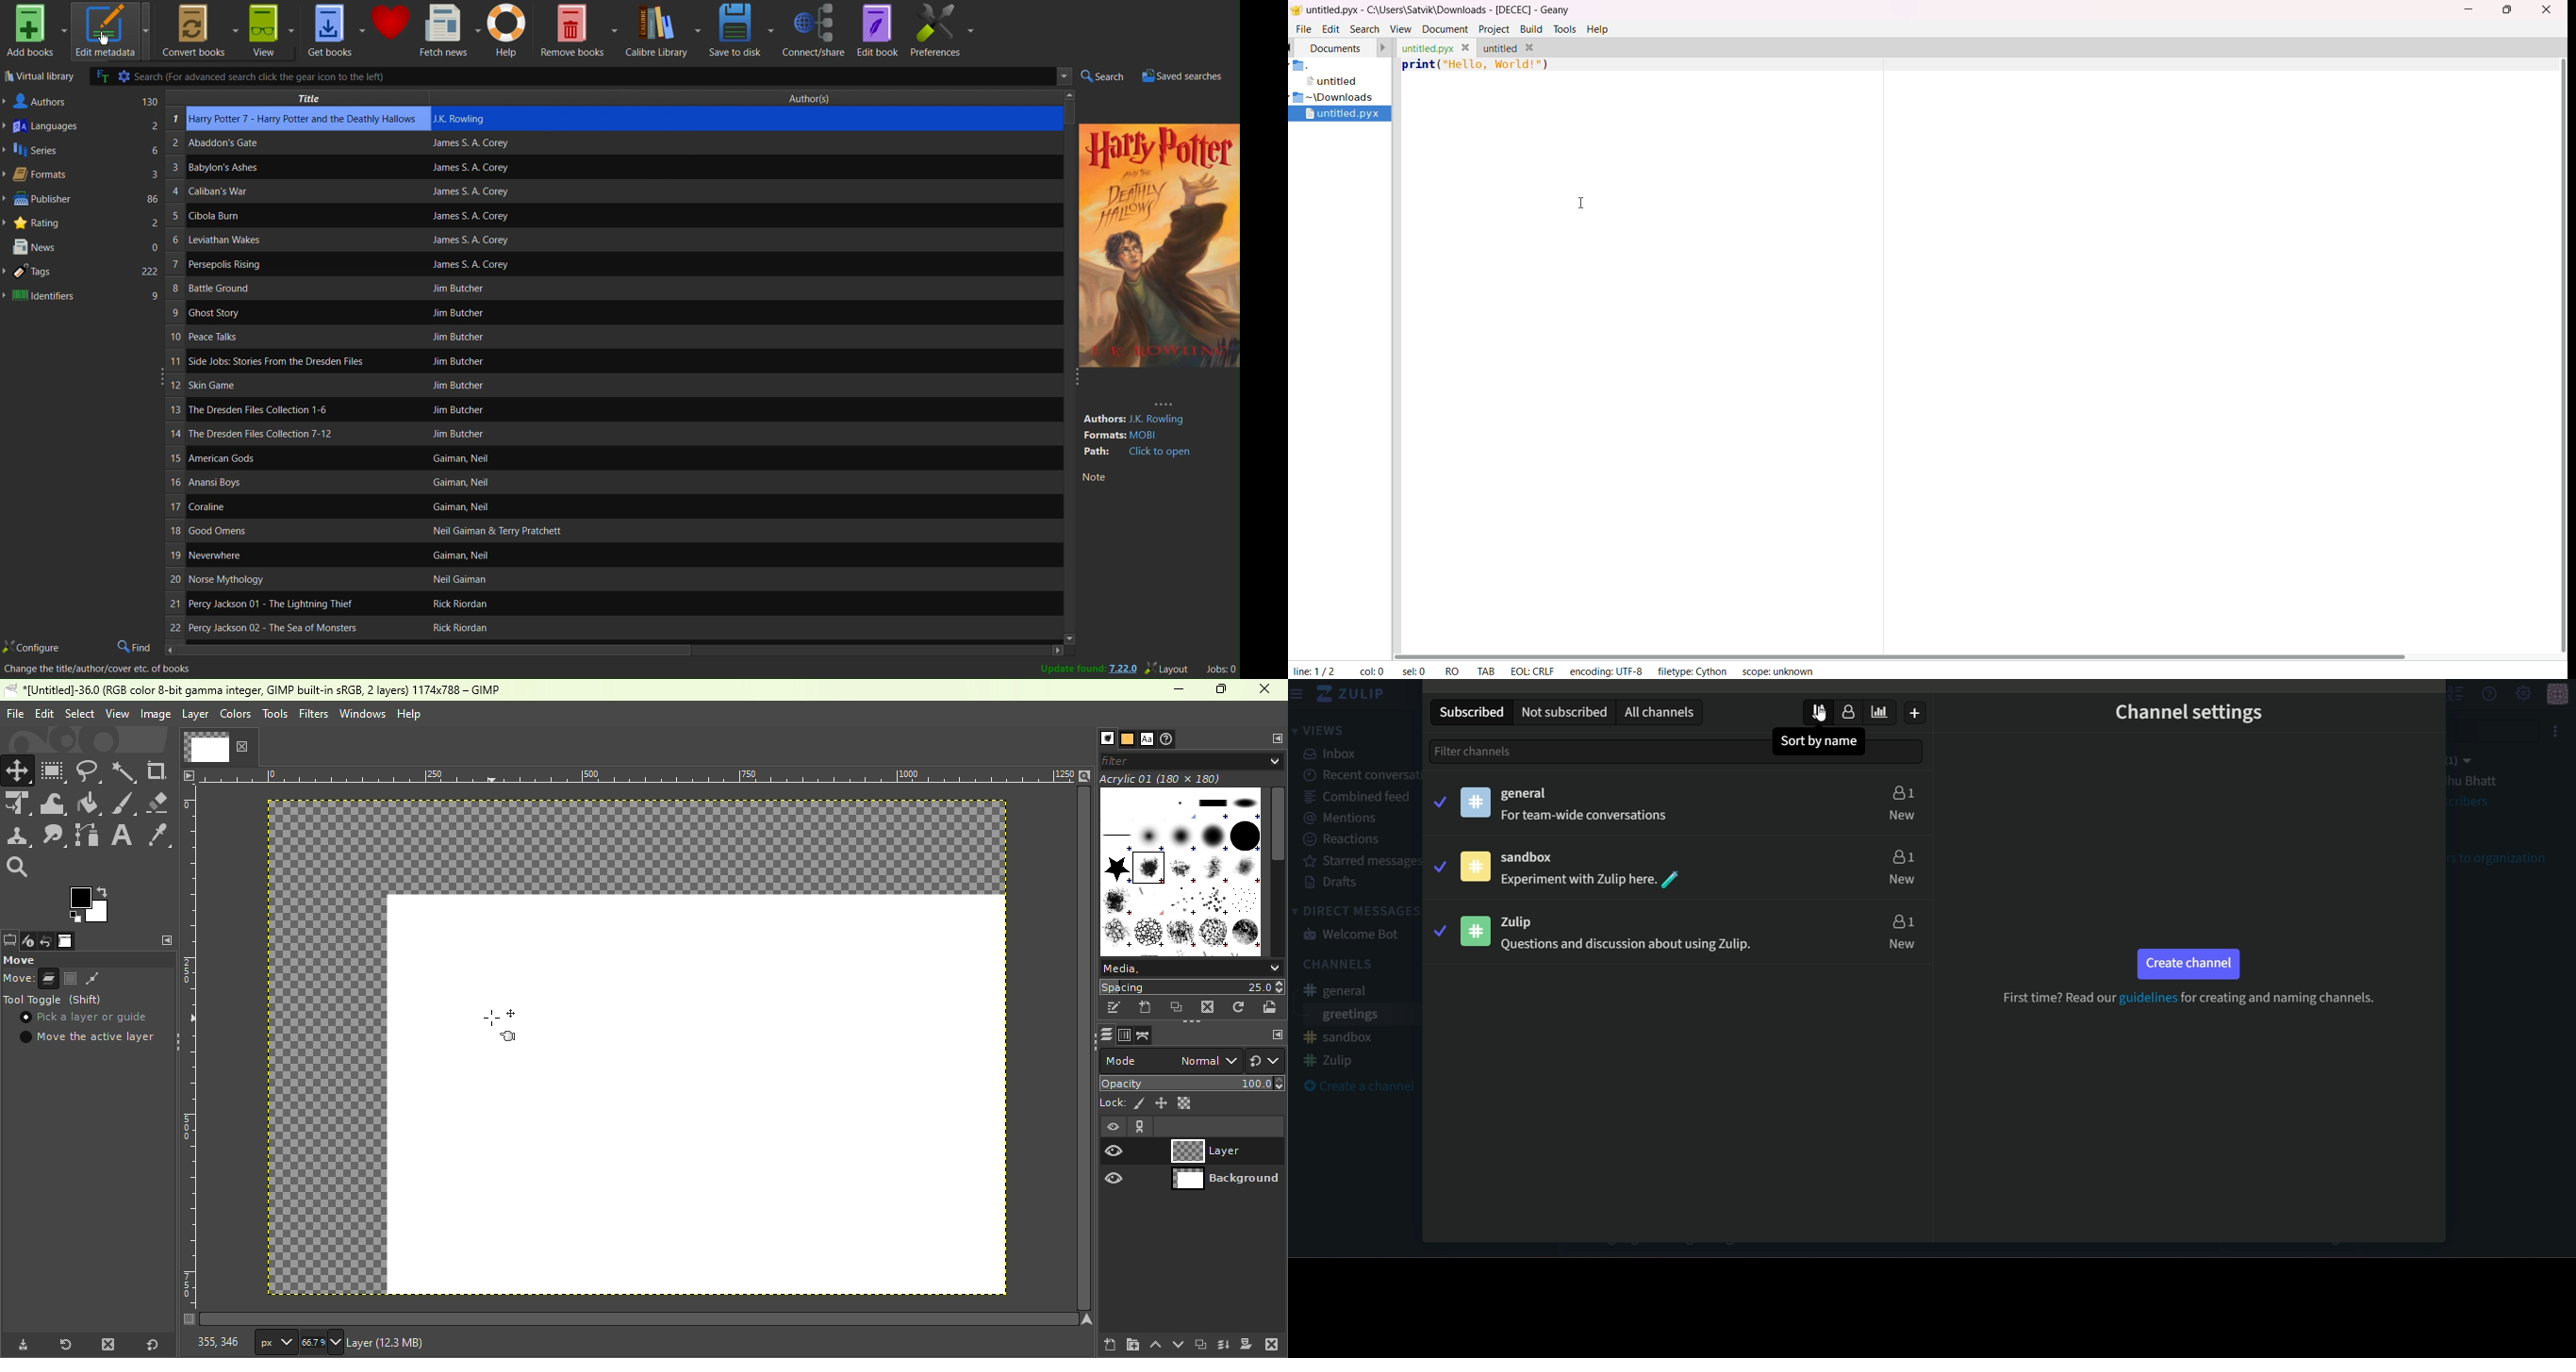 The height and width of the screenshot is (1372, 2576). Describe the element at coordinates (2562, 693) in the screenshot. I see `profile` at that location.